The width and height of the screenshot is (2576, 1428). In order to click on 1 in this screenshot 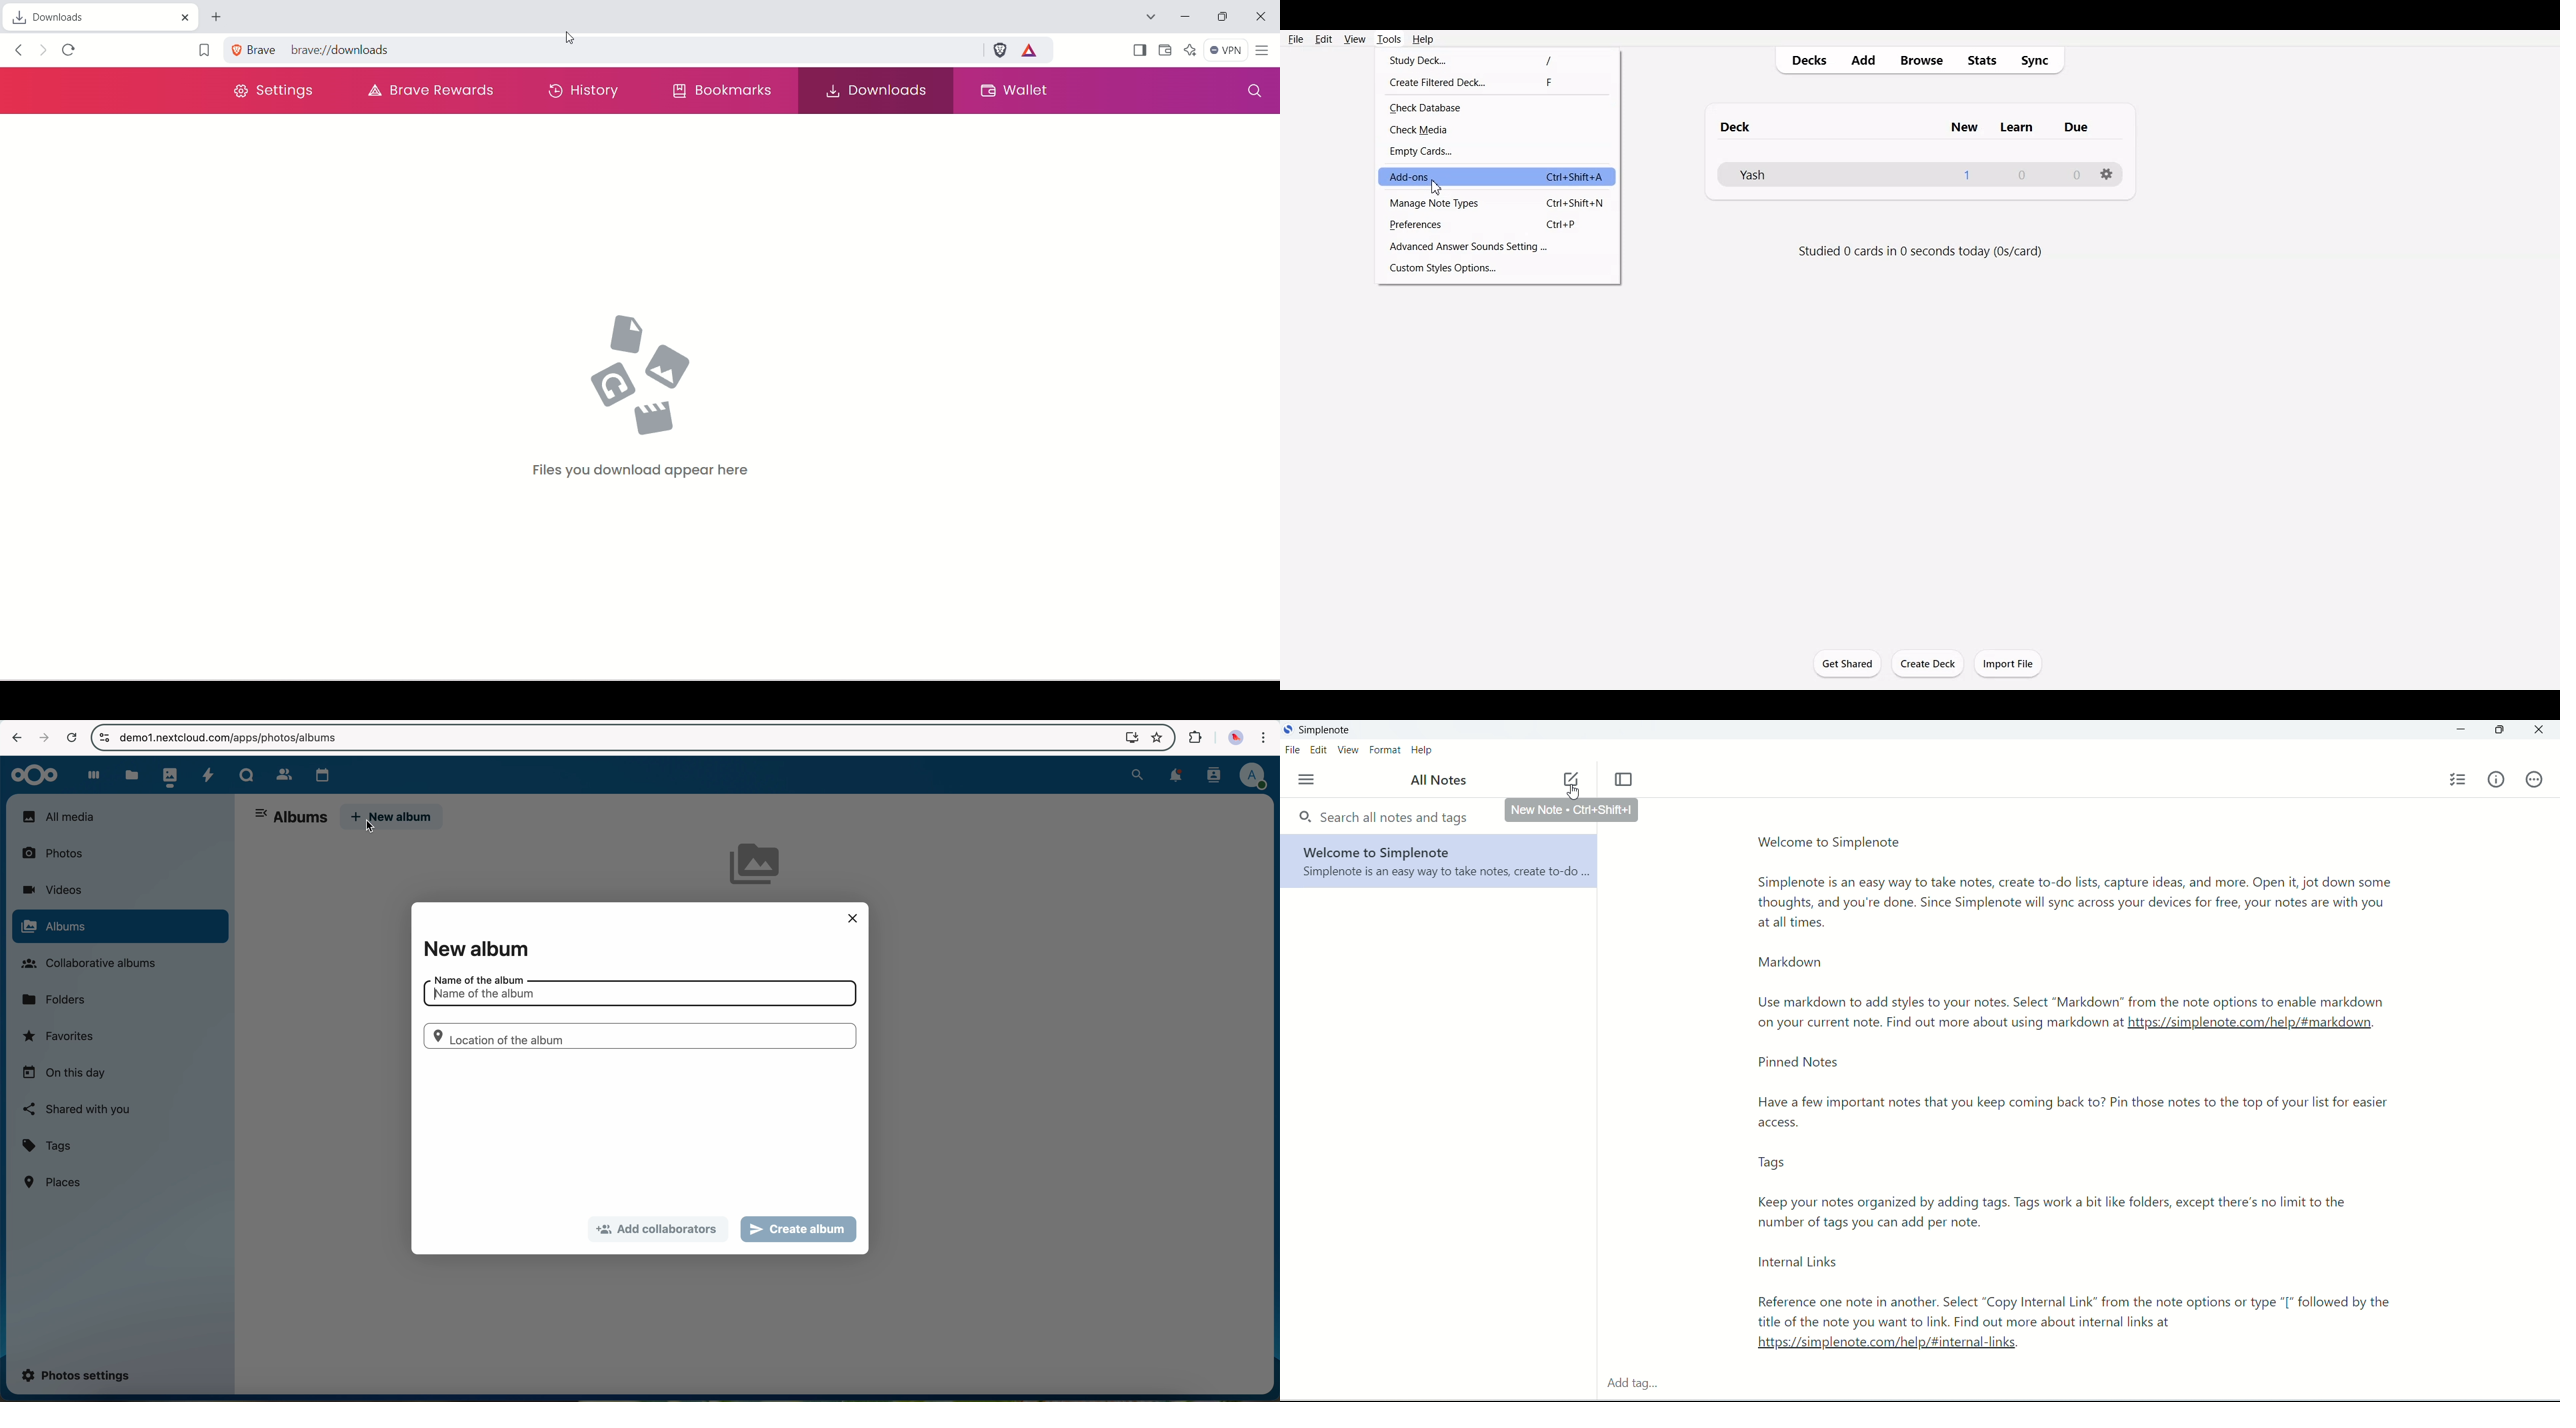, I will do `click(1968, 176)`.